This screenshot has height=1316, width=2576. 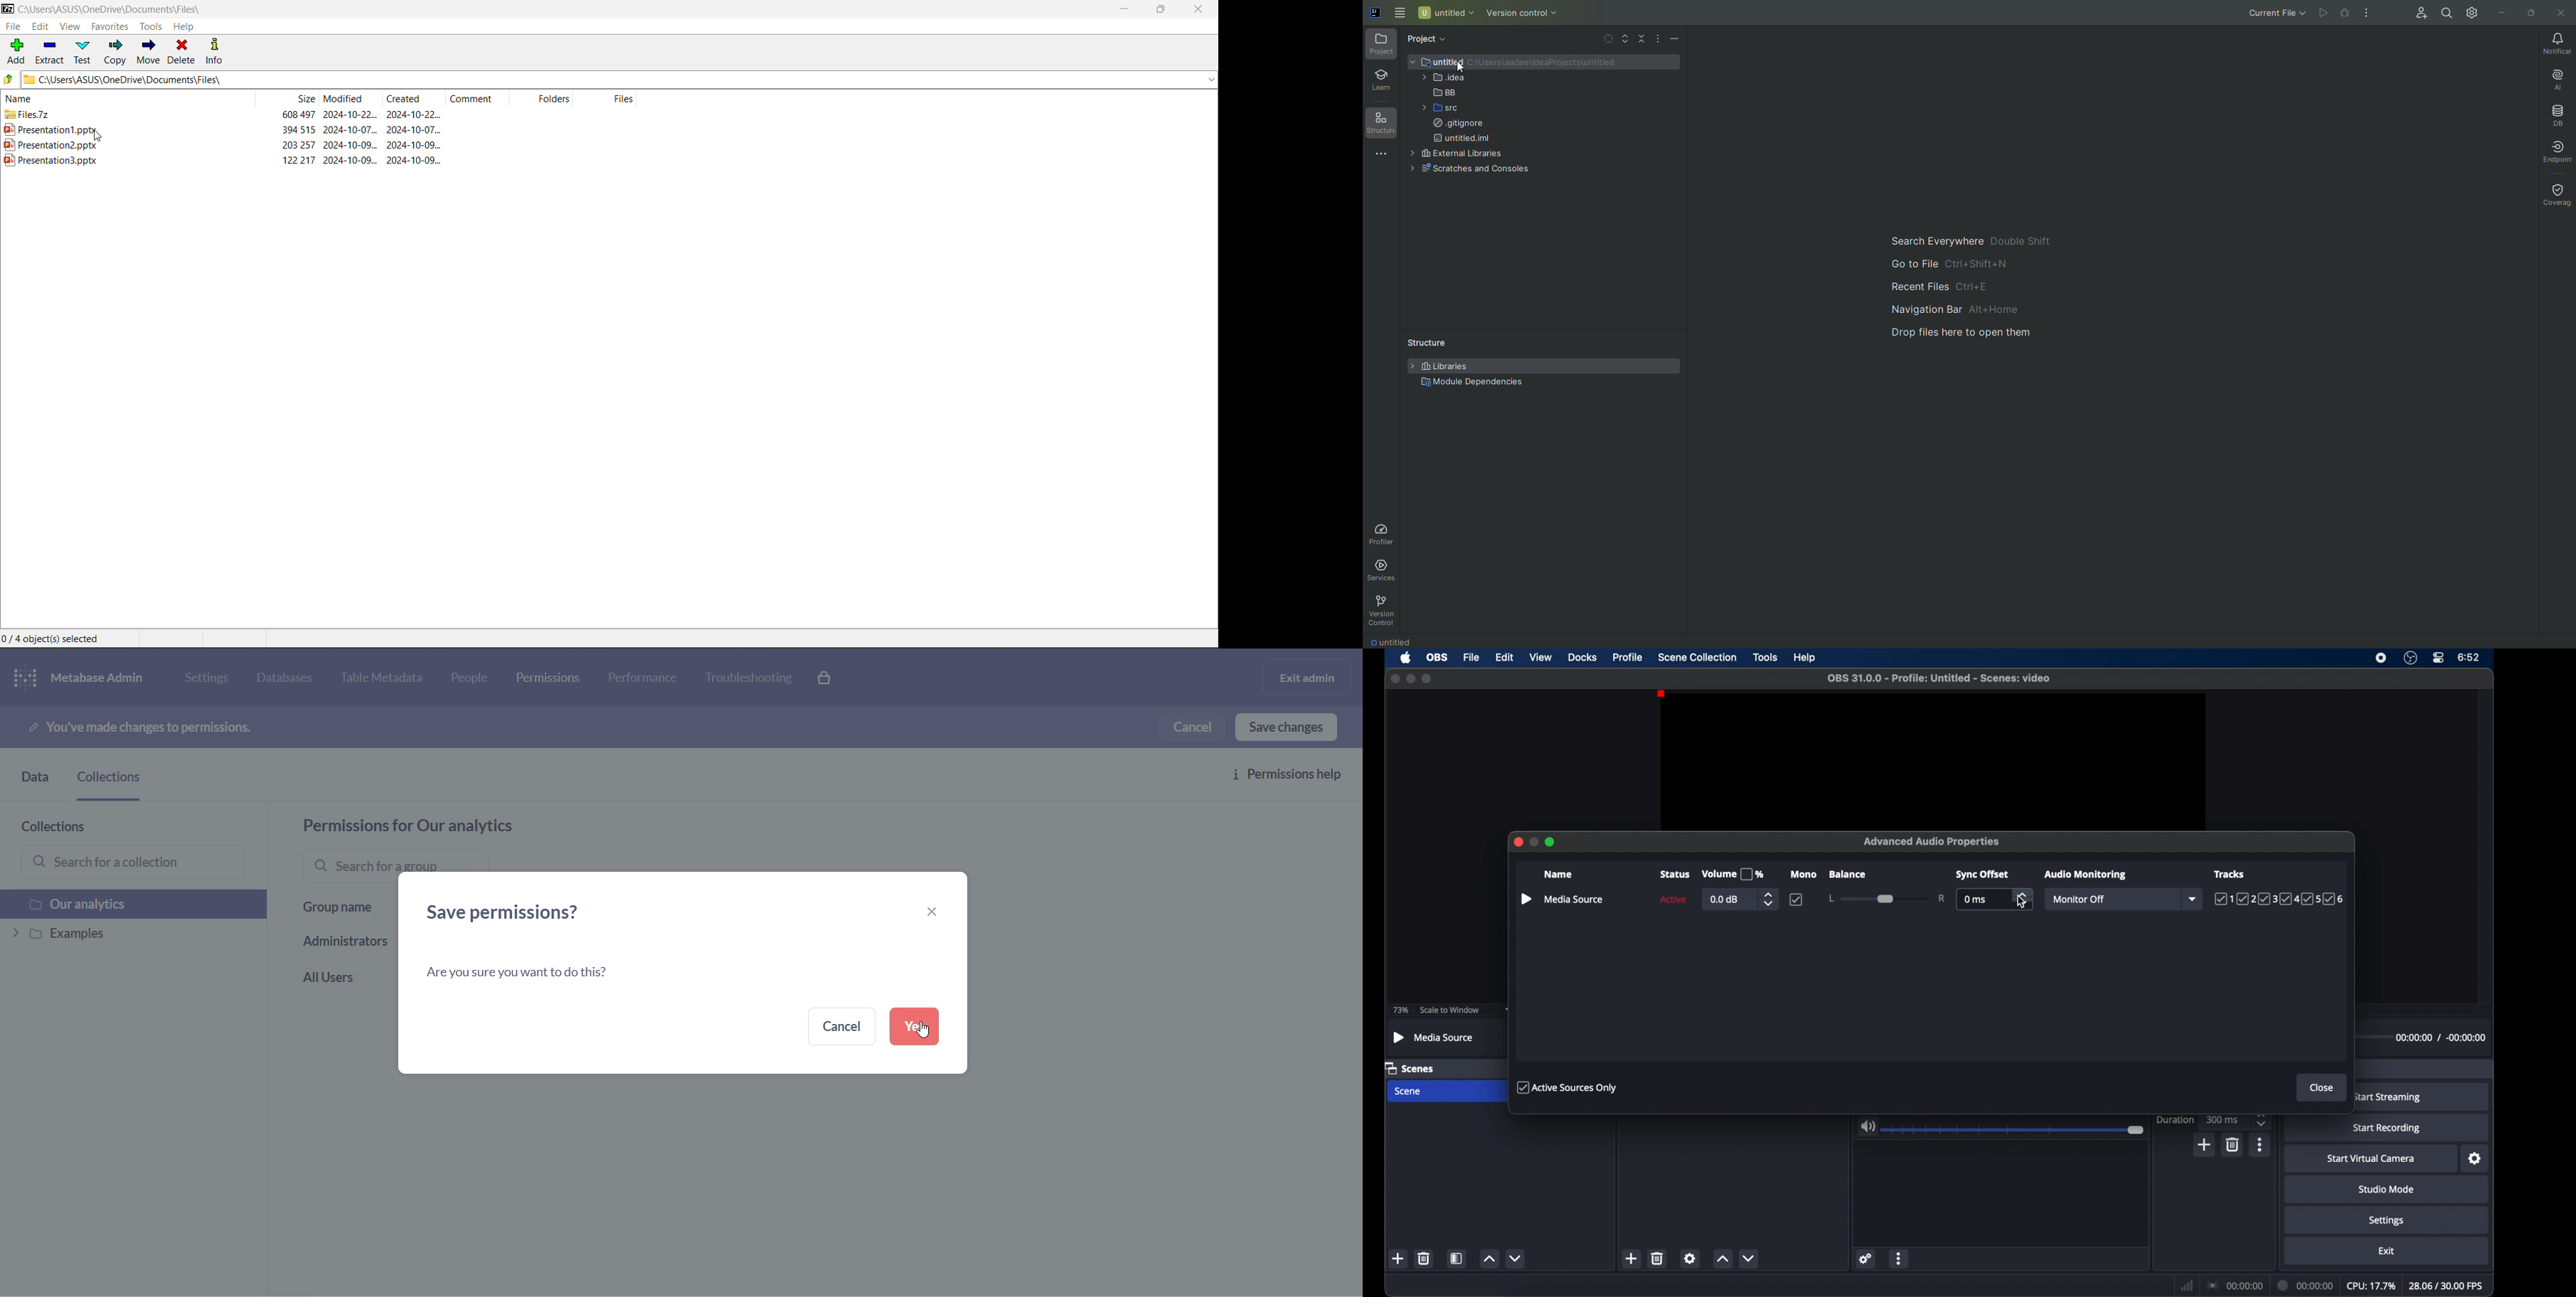 What do you see at coordinates (1849, 874) in the screenshot?
I see `balance` at bounding box center [1849, 874].